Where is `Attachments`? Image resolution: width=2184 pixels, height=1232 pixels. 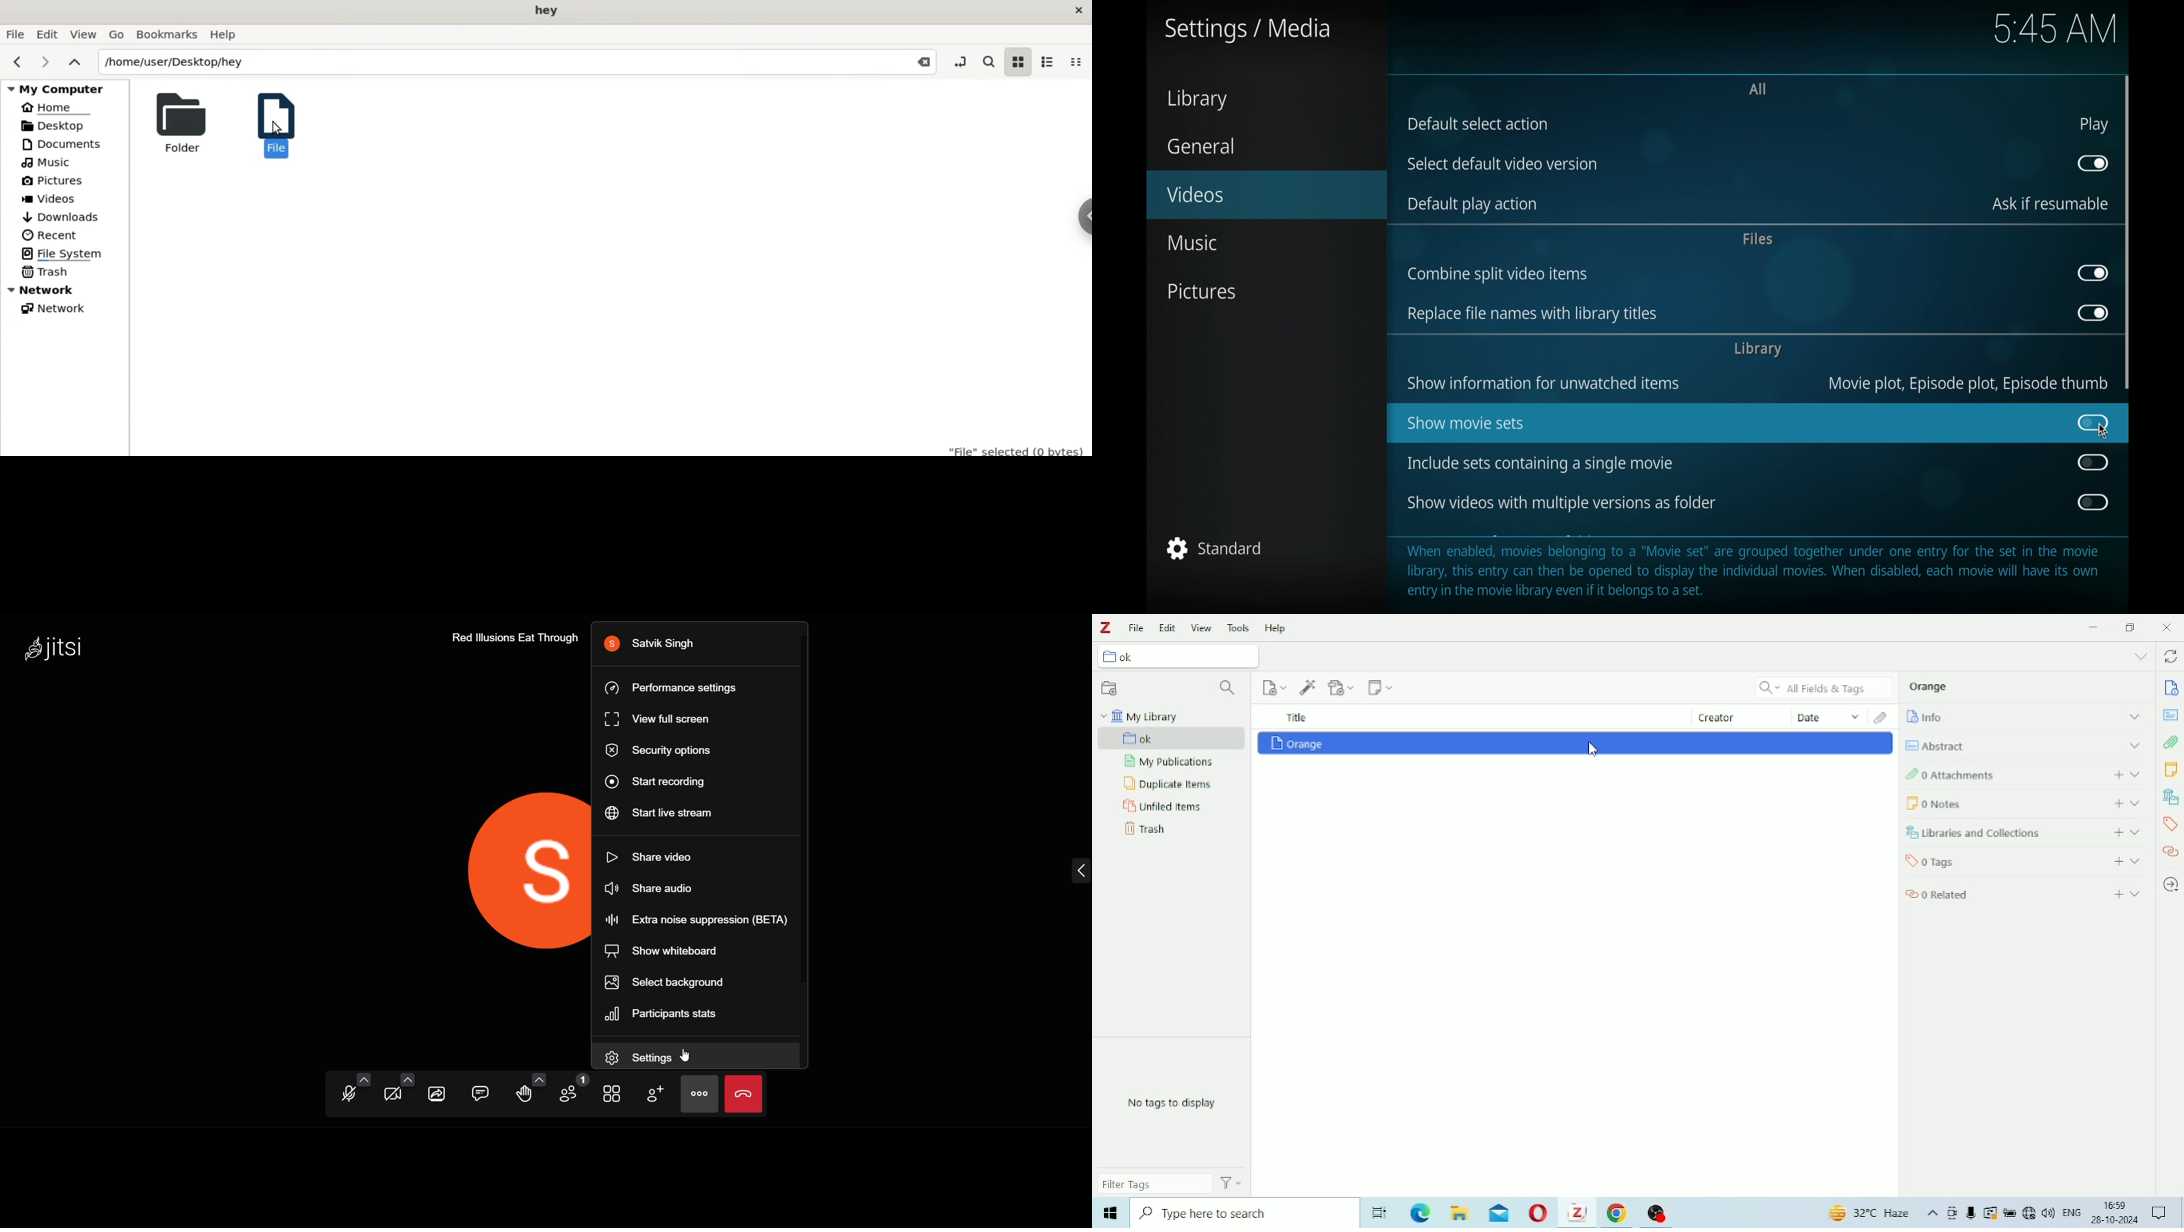 Attachments is located at coordinates (2171, 742).